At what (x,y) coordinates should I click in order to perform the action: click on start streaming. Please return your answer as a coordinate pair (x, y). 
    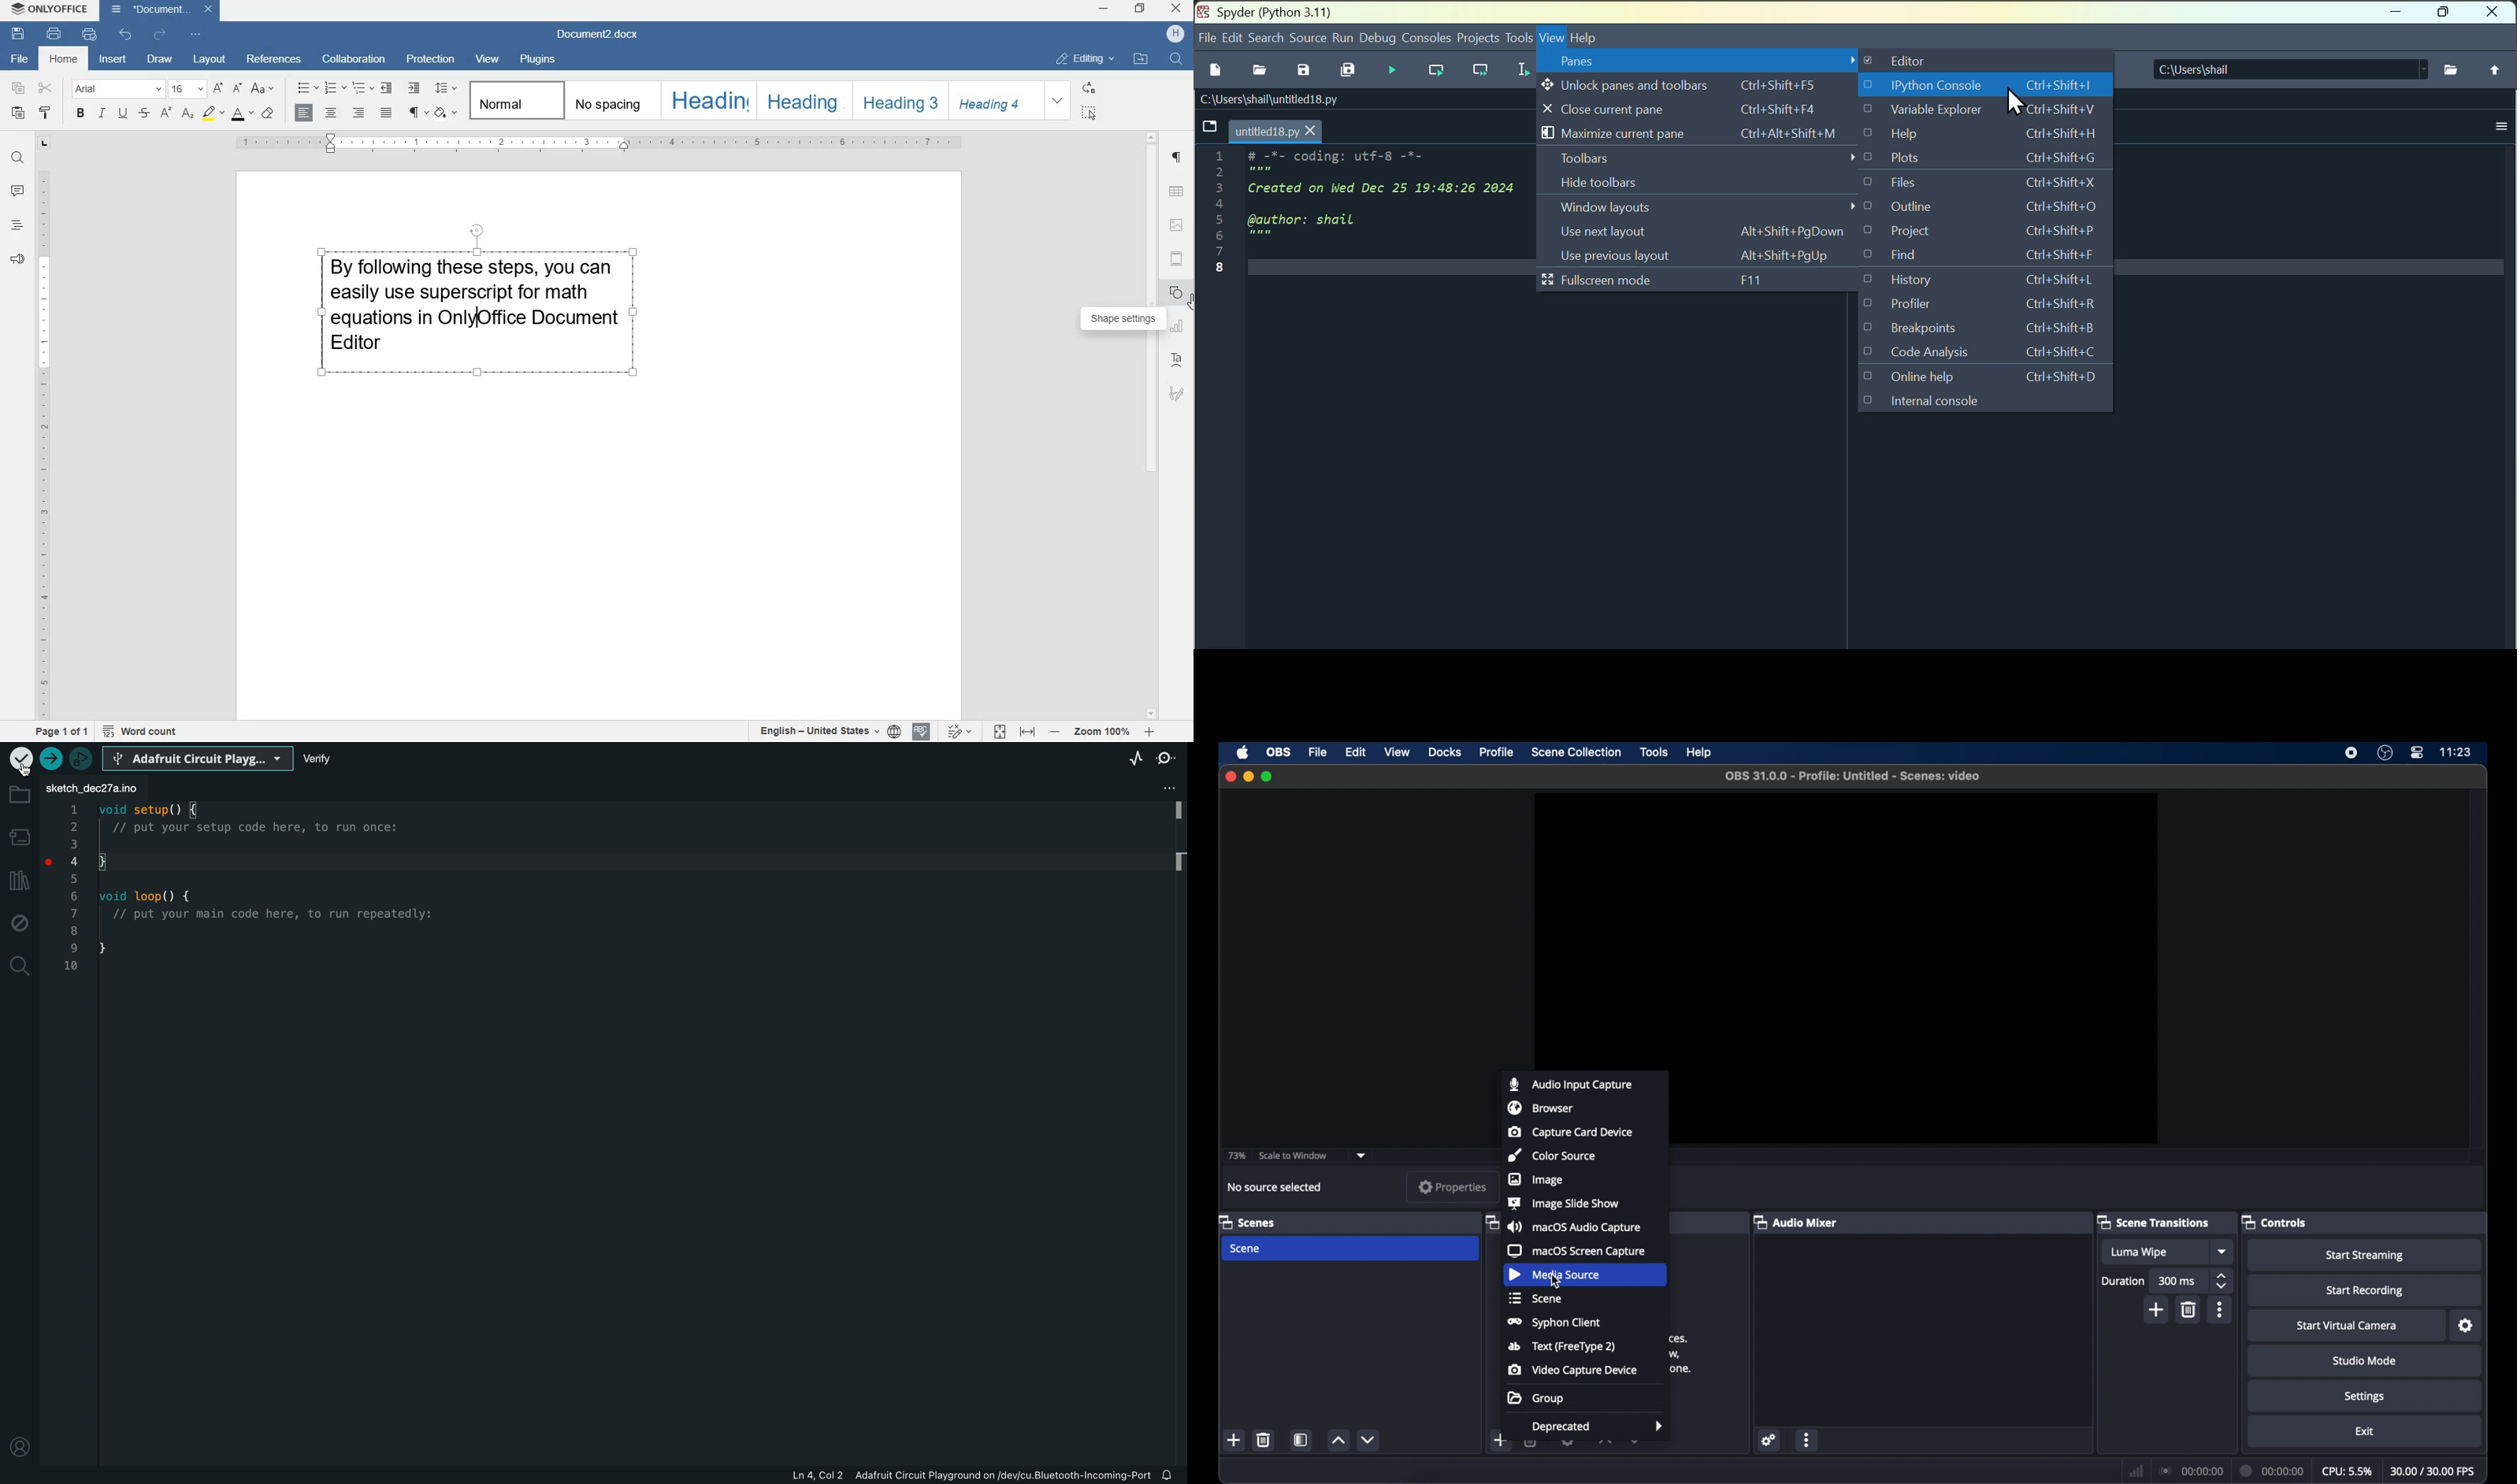
    Looking at the image, I should click on (2367, 1256).